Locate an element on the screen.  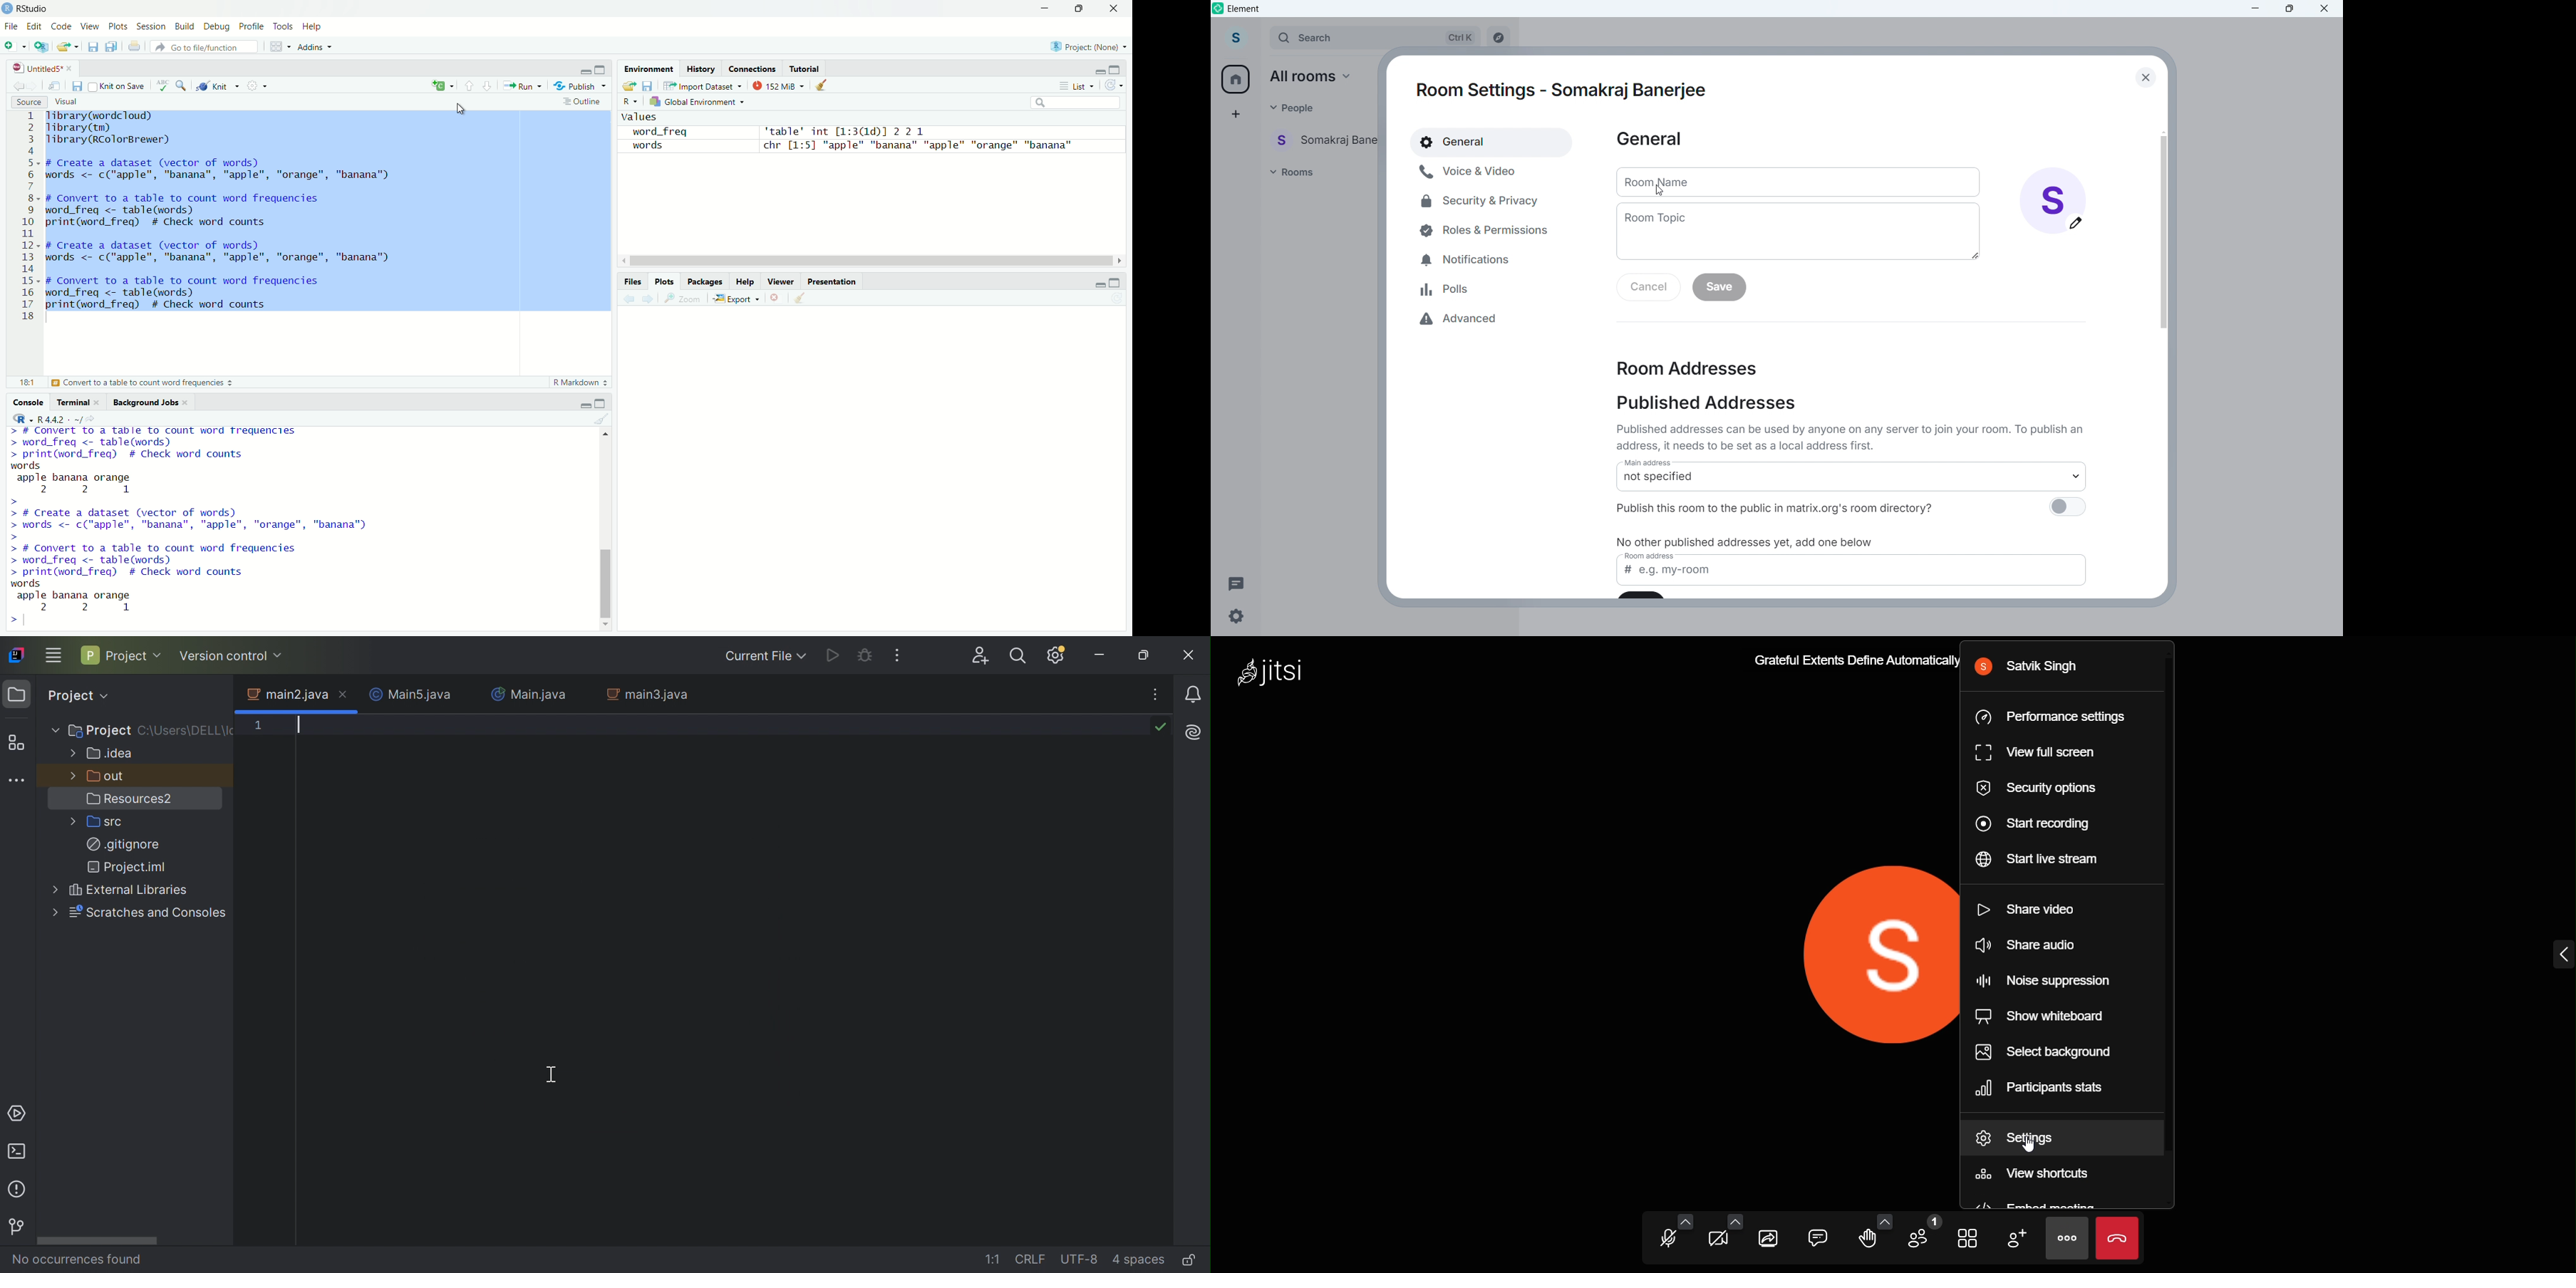
minimize is located at coordinates (586, 71).